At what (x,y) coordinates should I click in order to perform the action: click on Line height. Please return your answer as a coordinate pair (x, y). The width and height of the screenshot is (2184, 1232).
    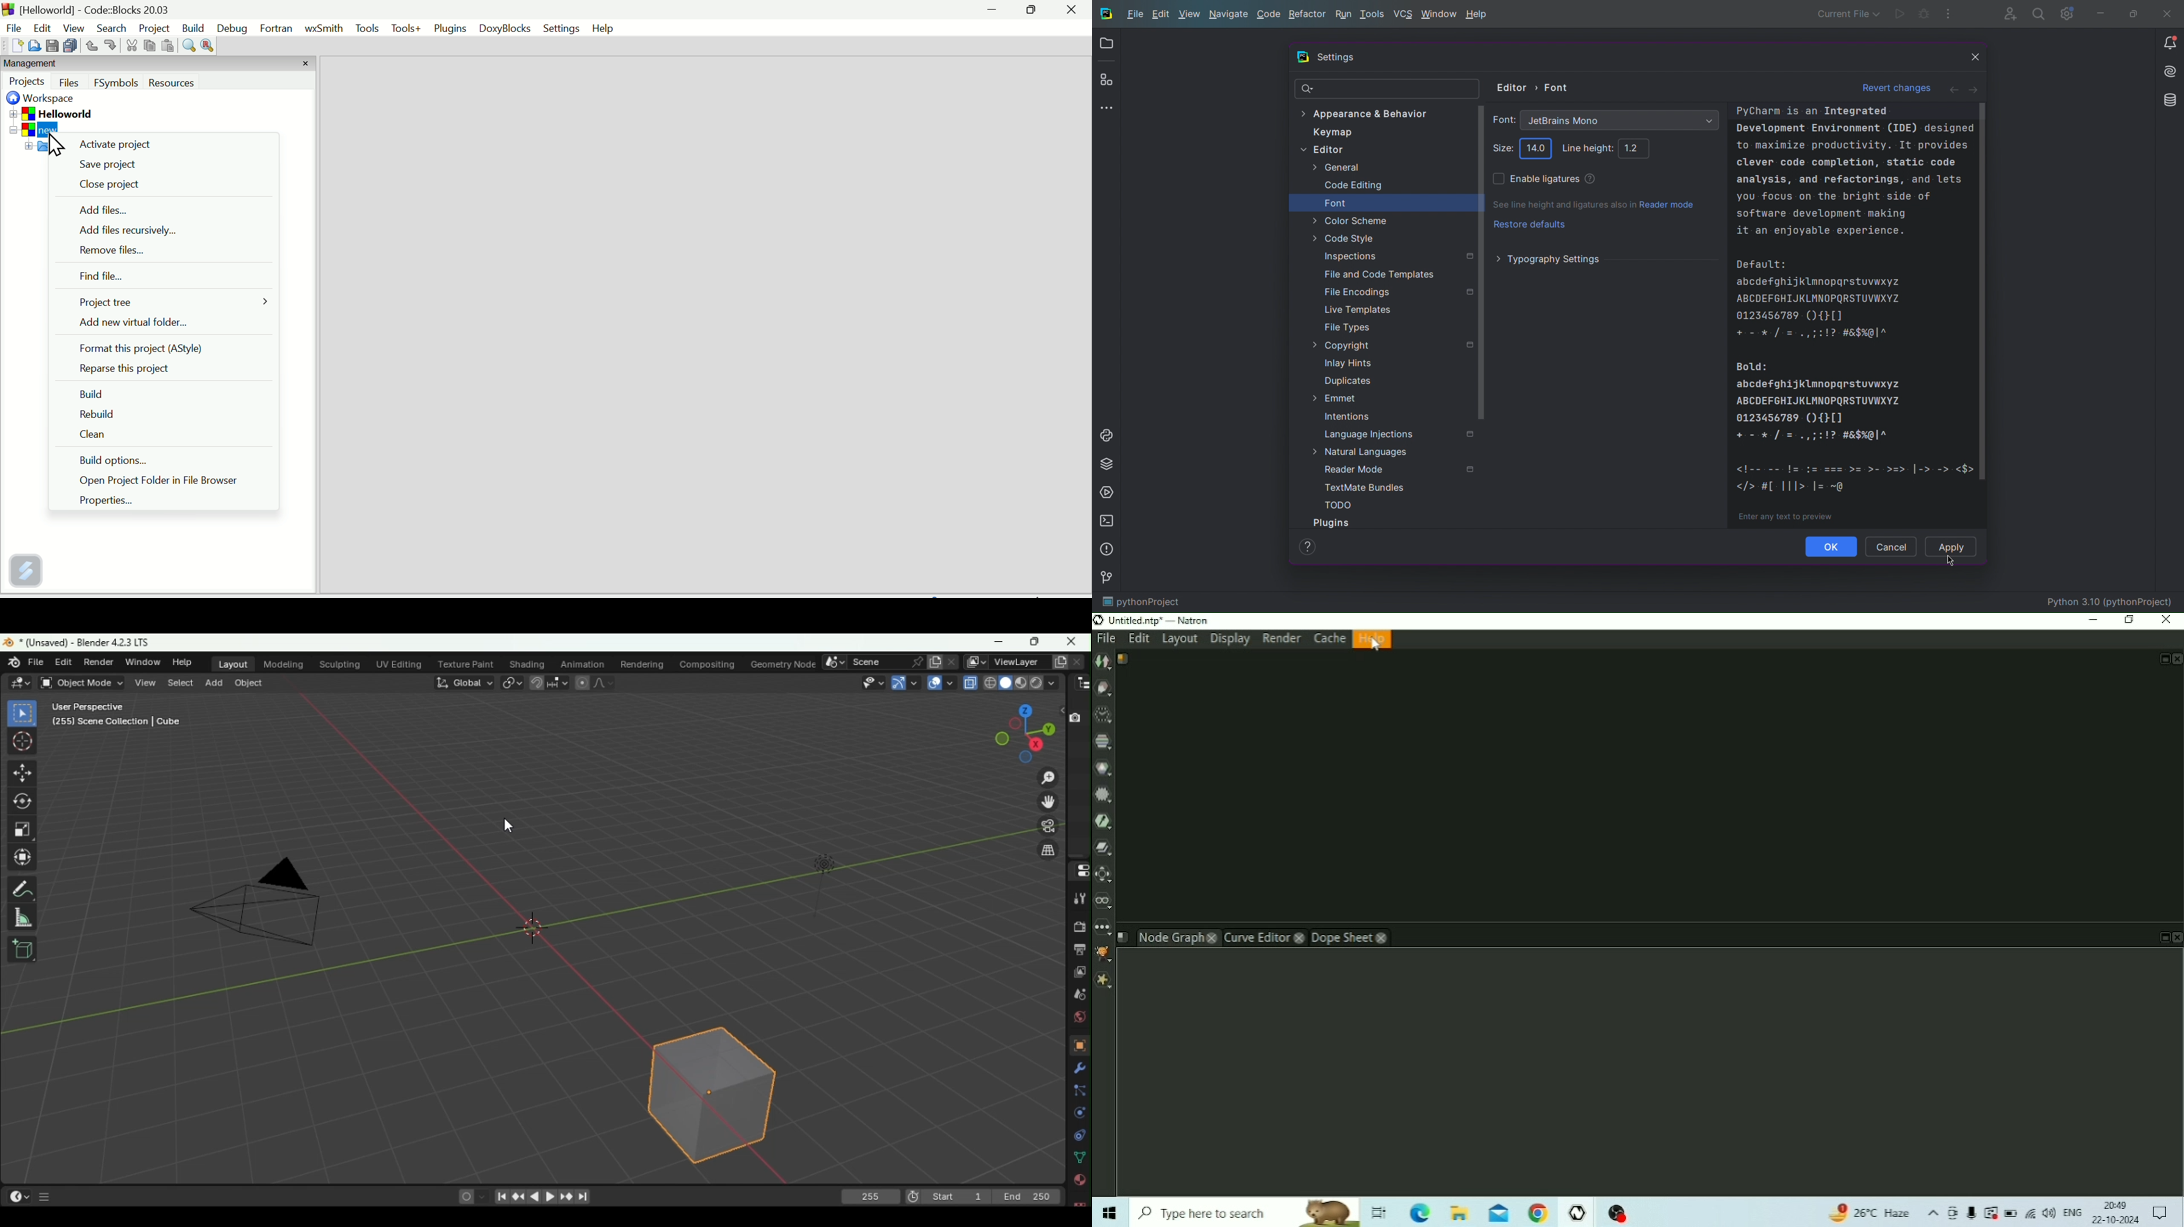
    Looking at the image, I should click on (1584, 148).